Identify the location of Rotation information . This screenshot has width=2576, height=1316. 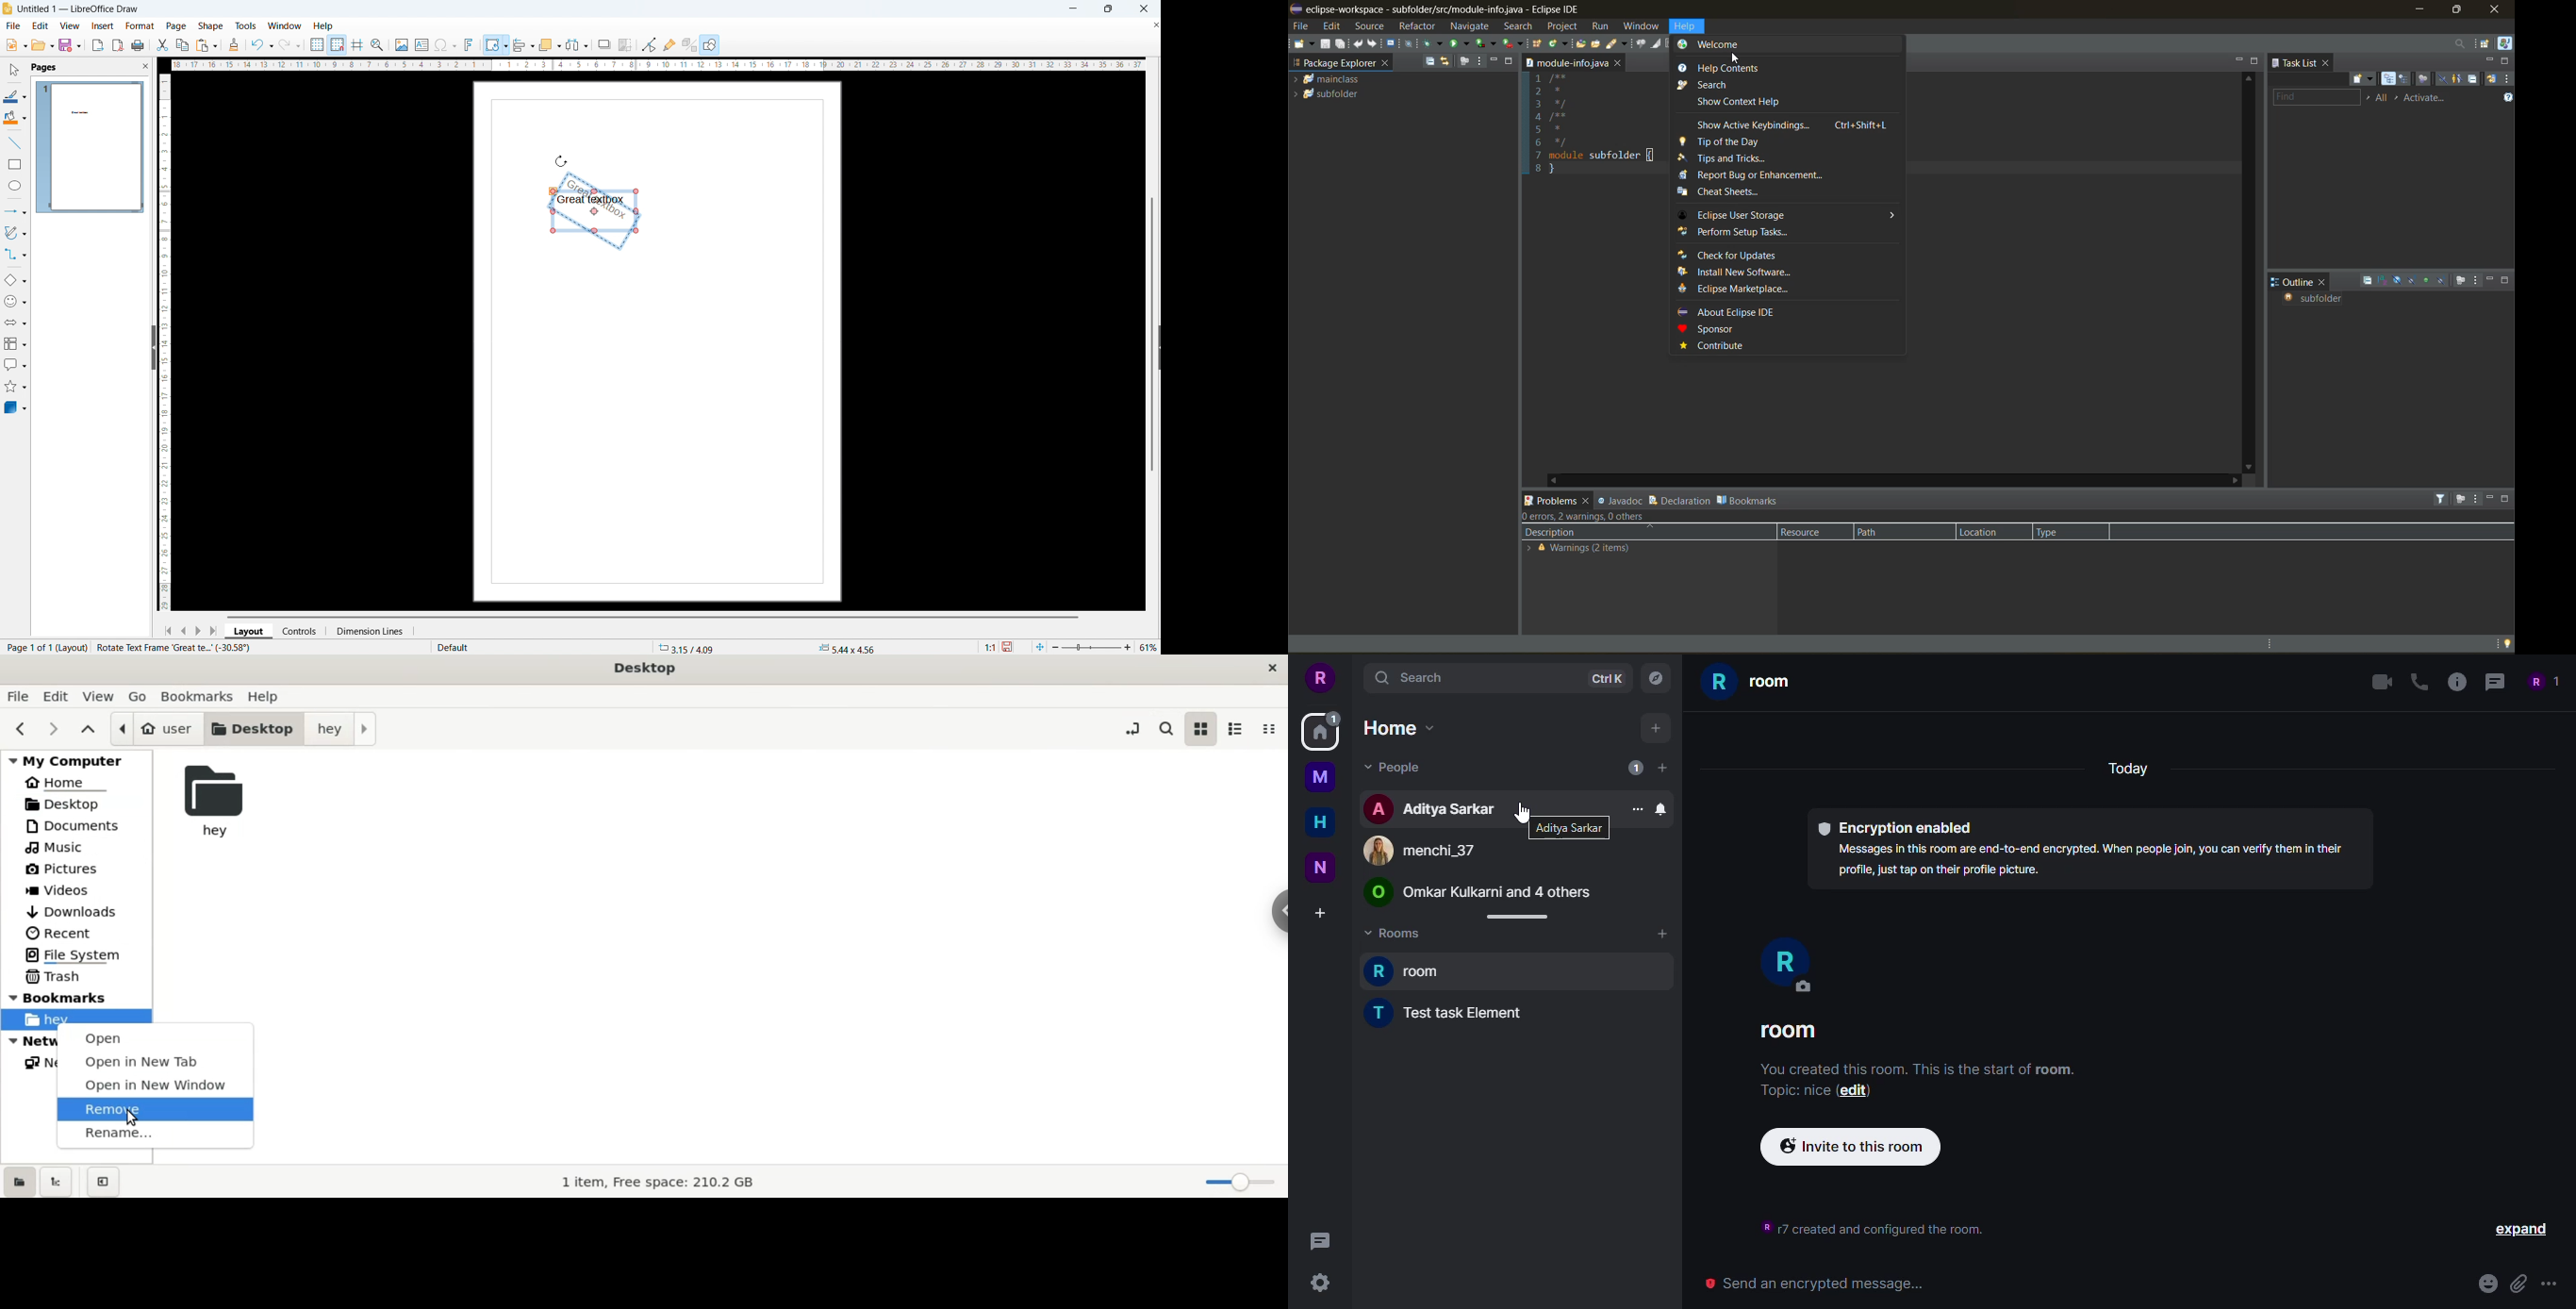
(174, 647).